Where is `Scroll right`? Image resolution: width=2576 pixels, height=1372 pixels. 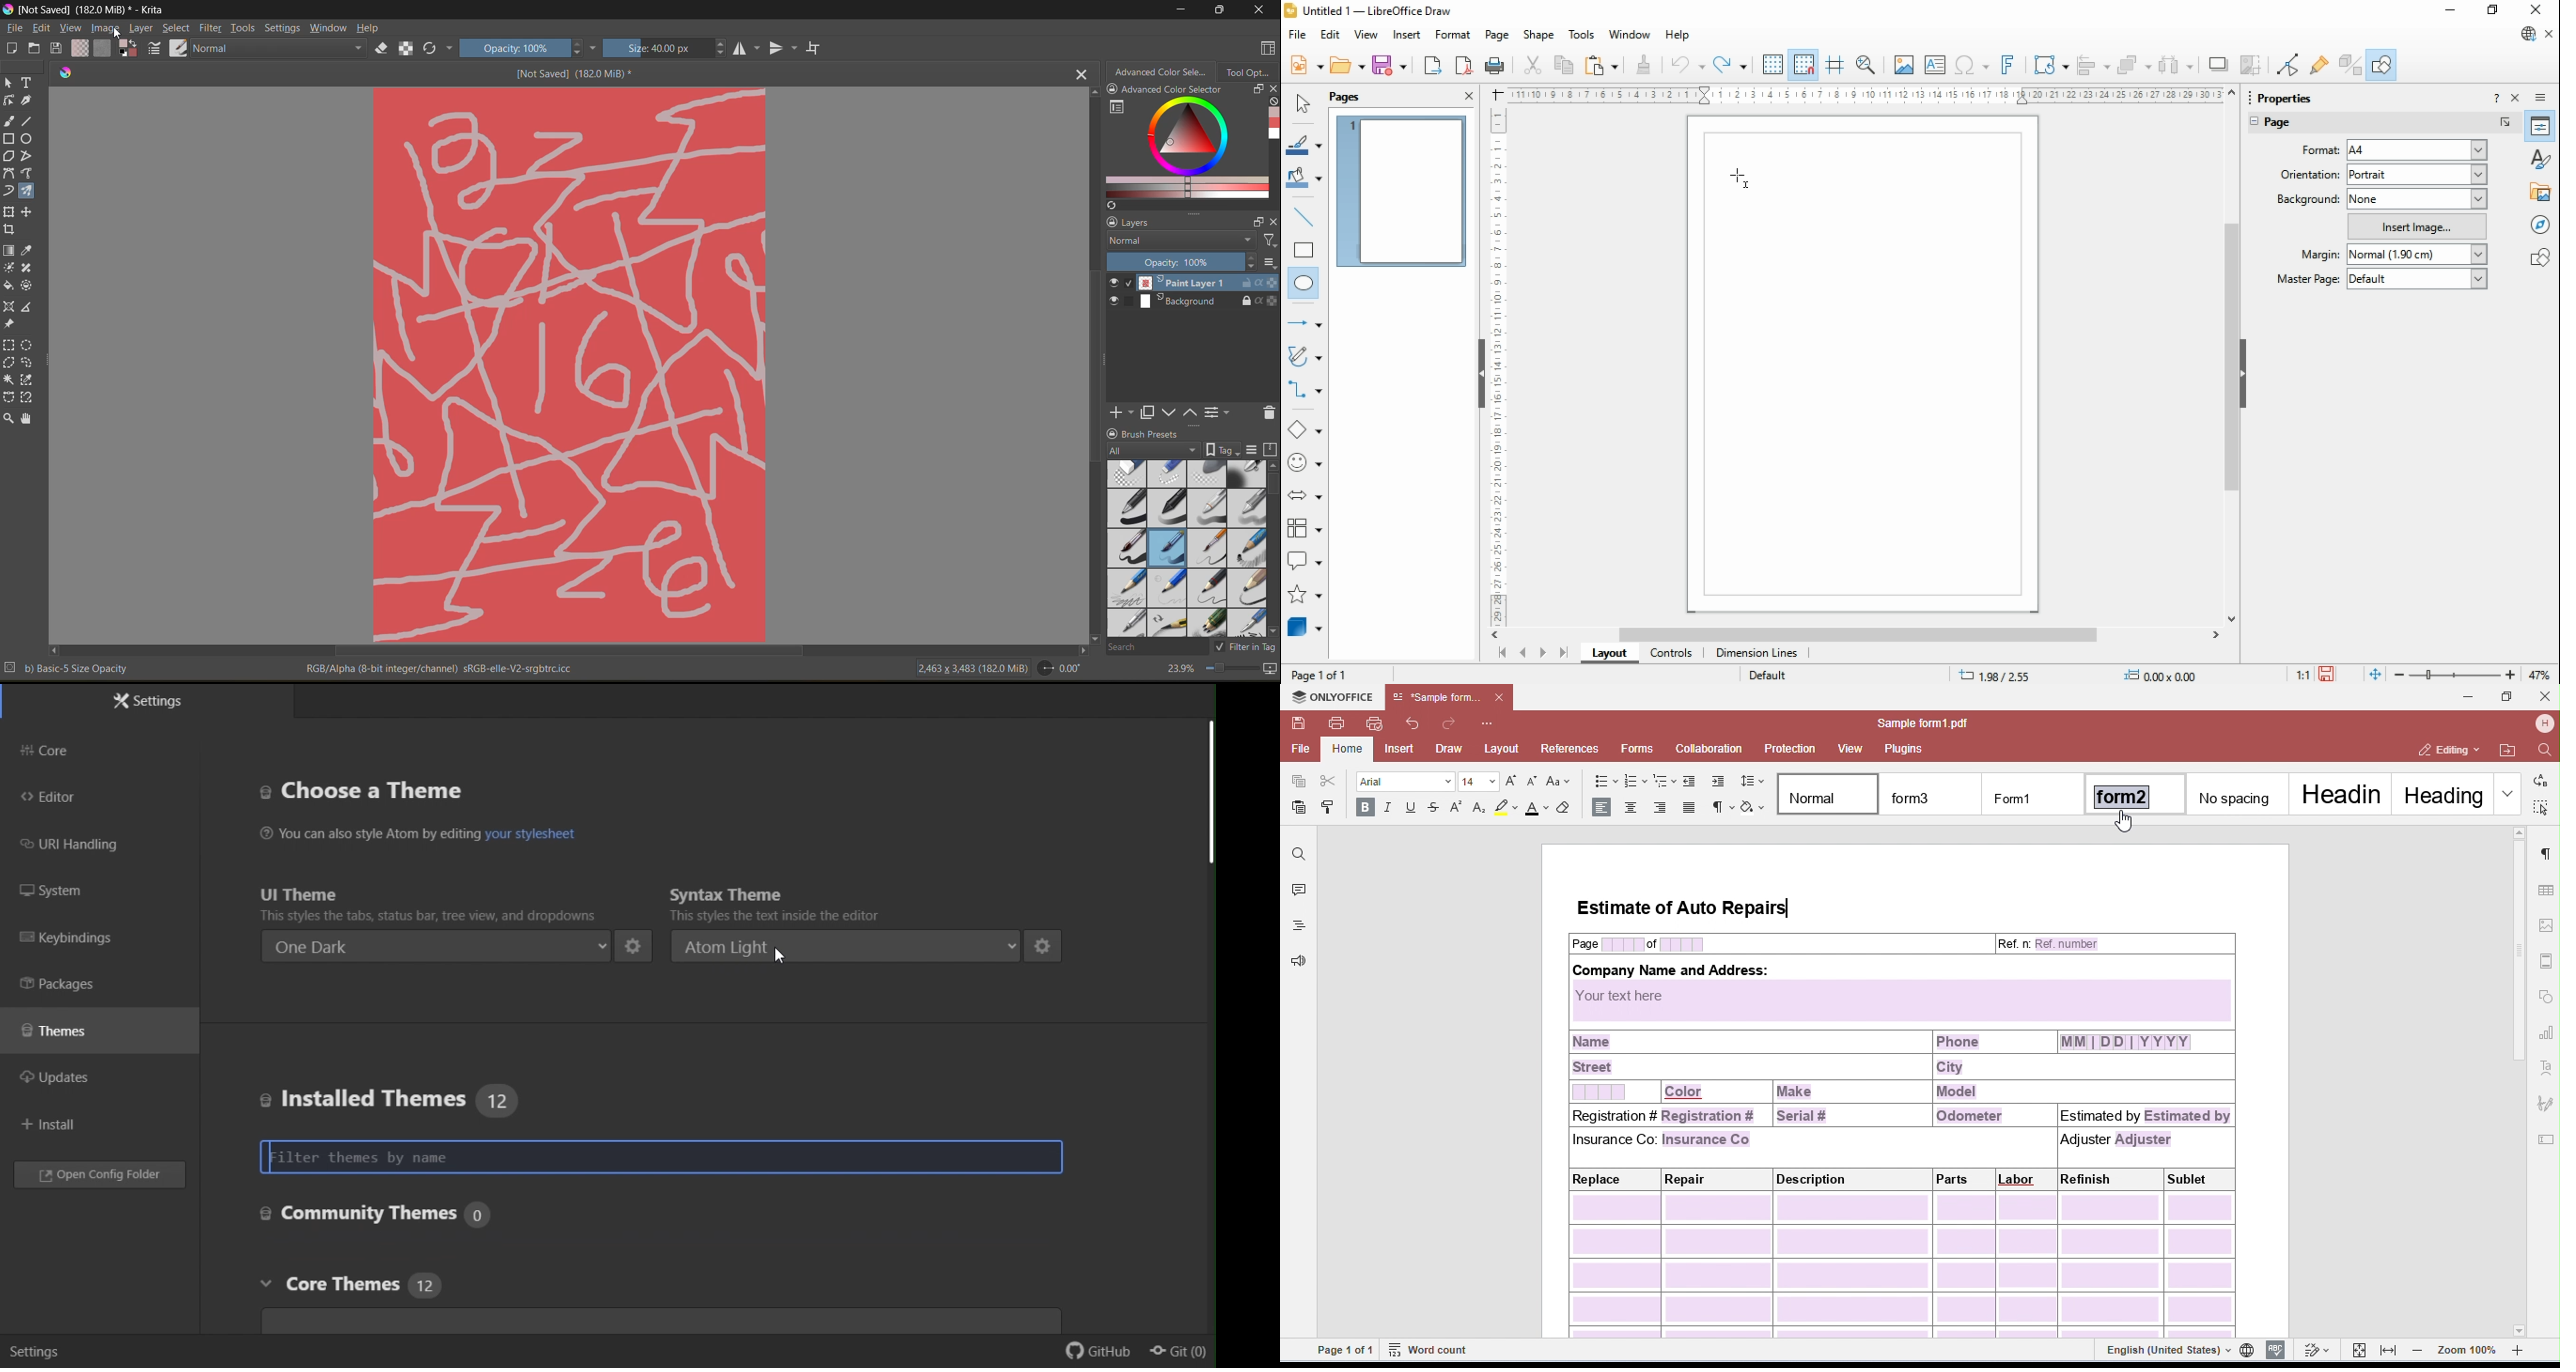 Scroll right is located at coordinates (1079, 651).